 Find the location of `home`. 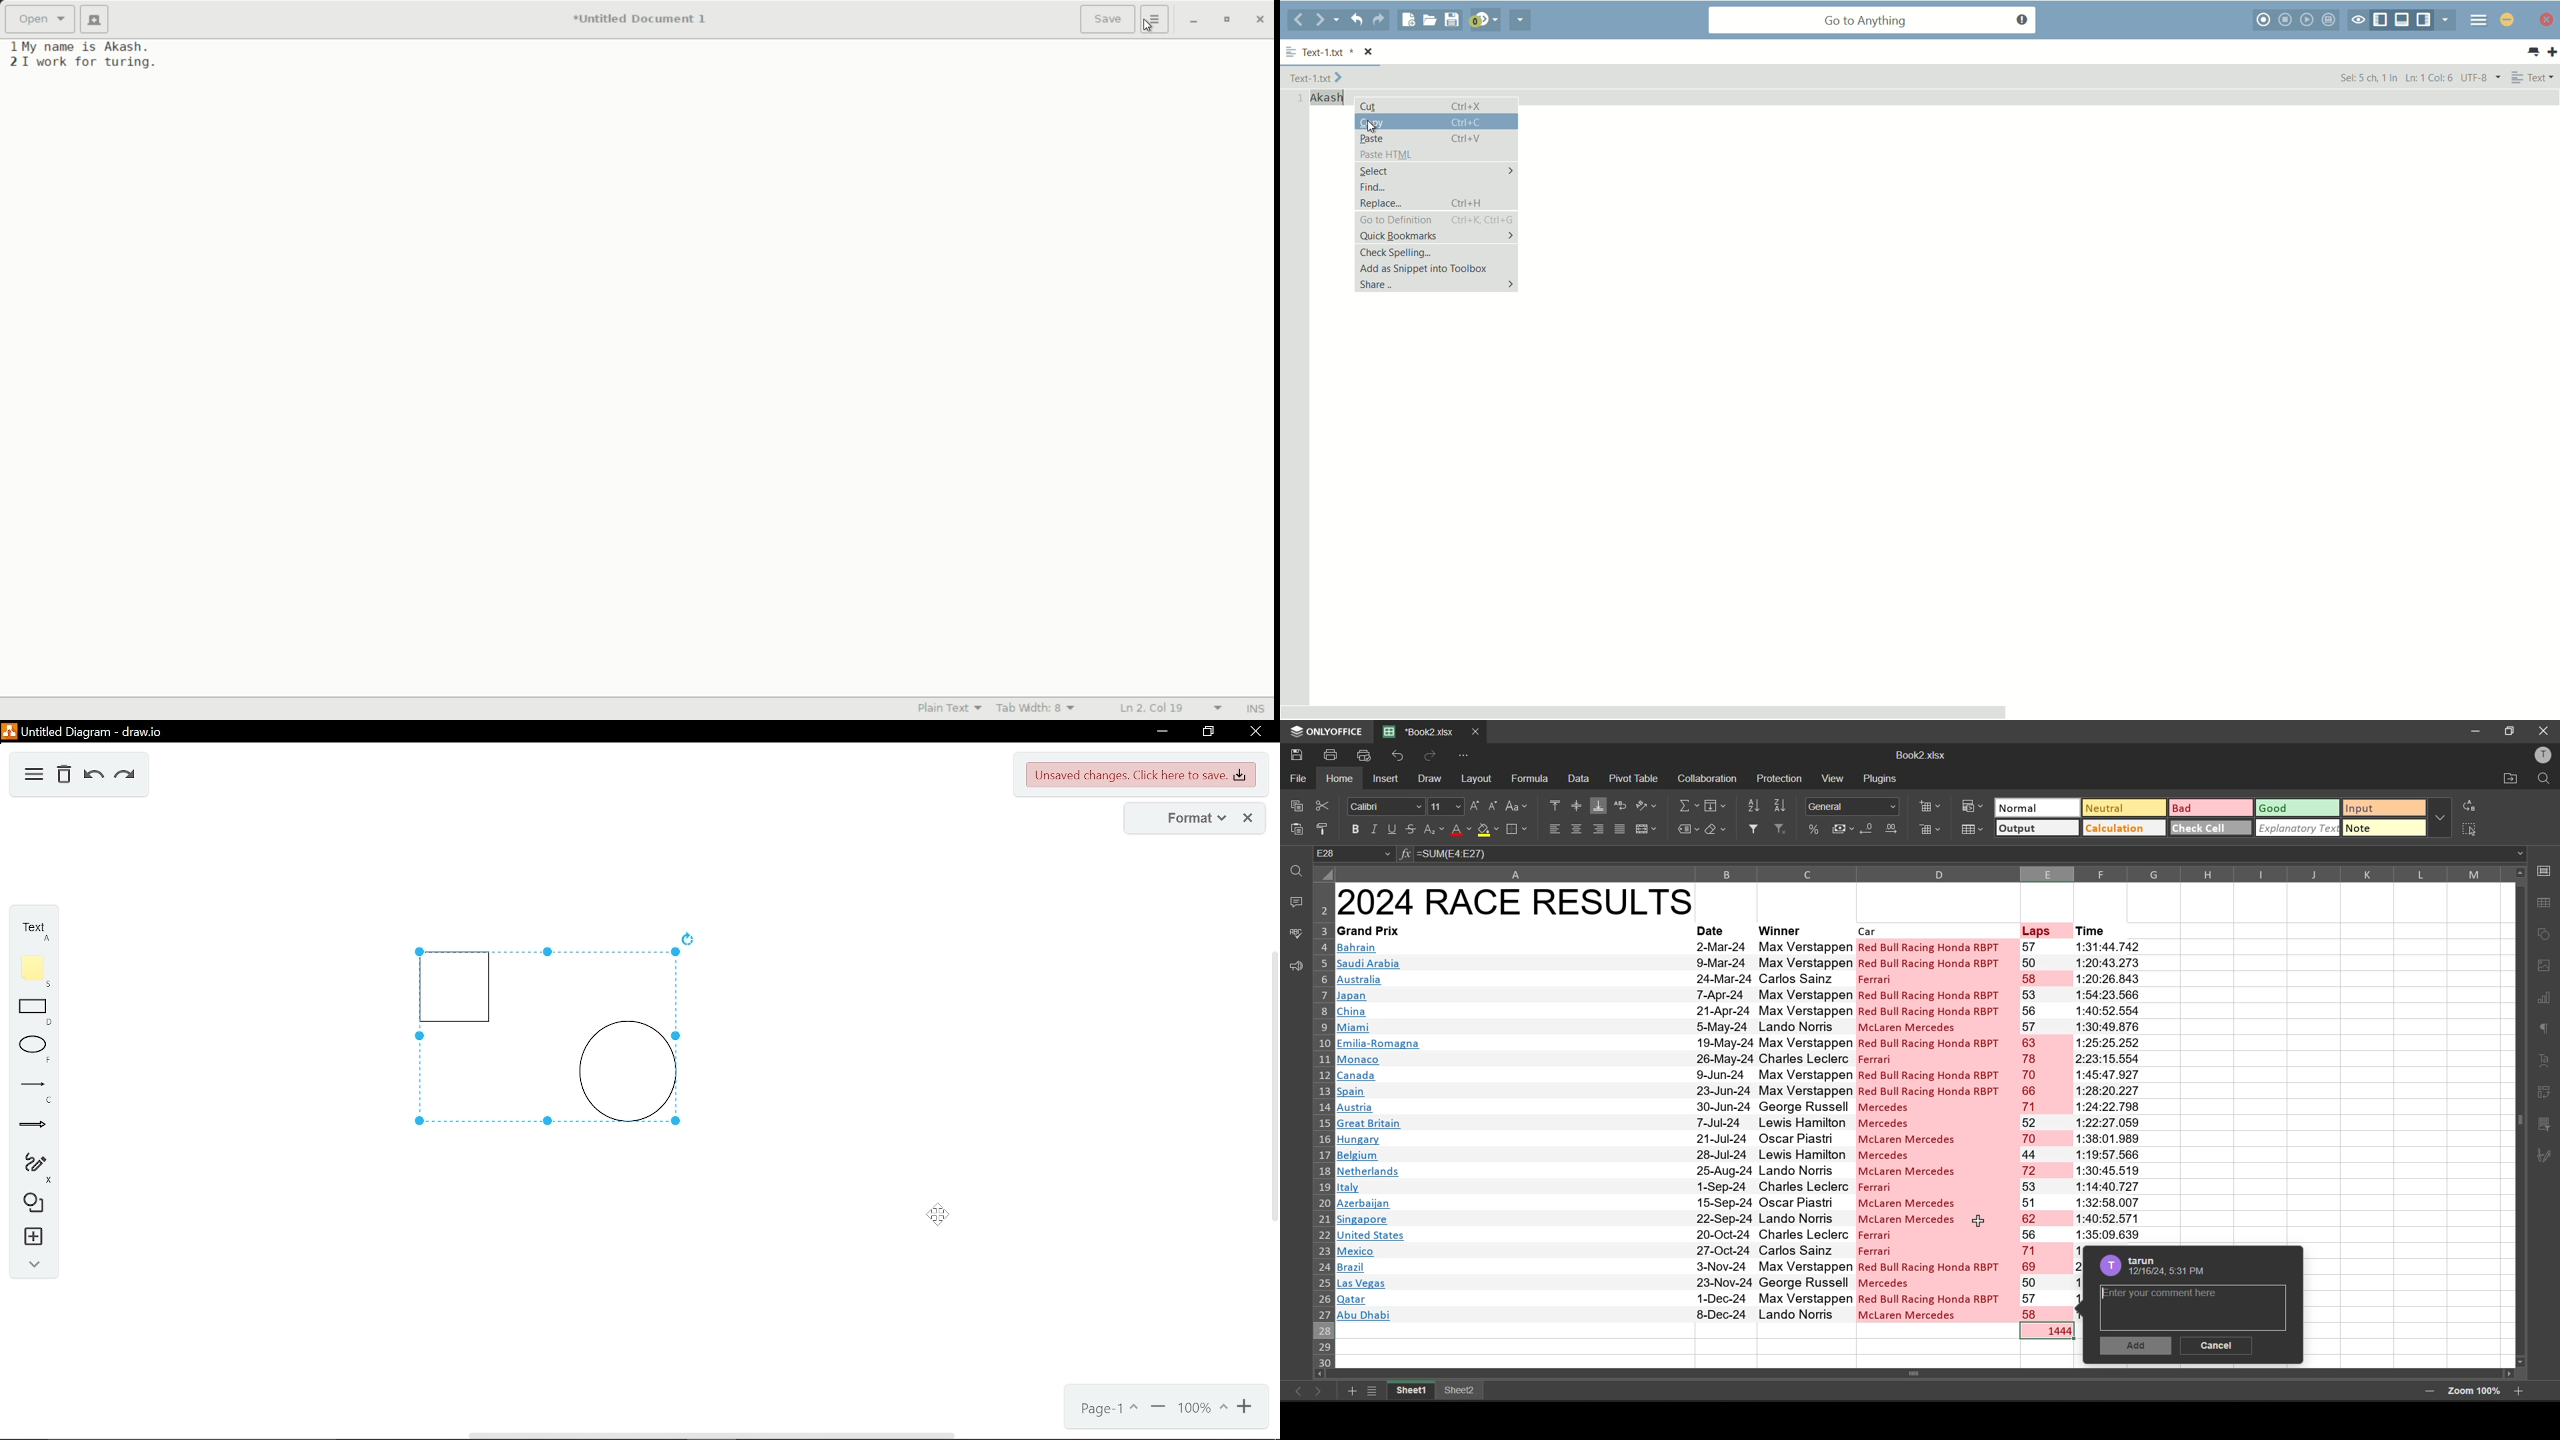

home is located at coordinates (1339, 779).